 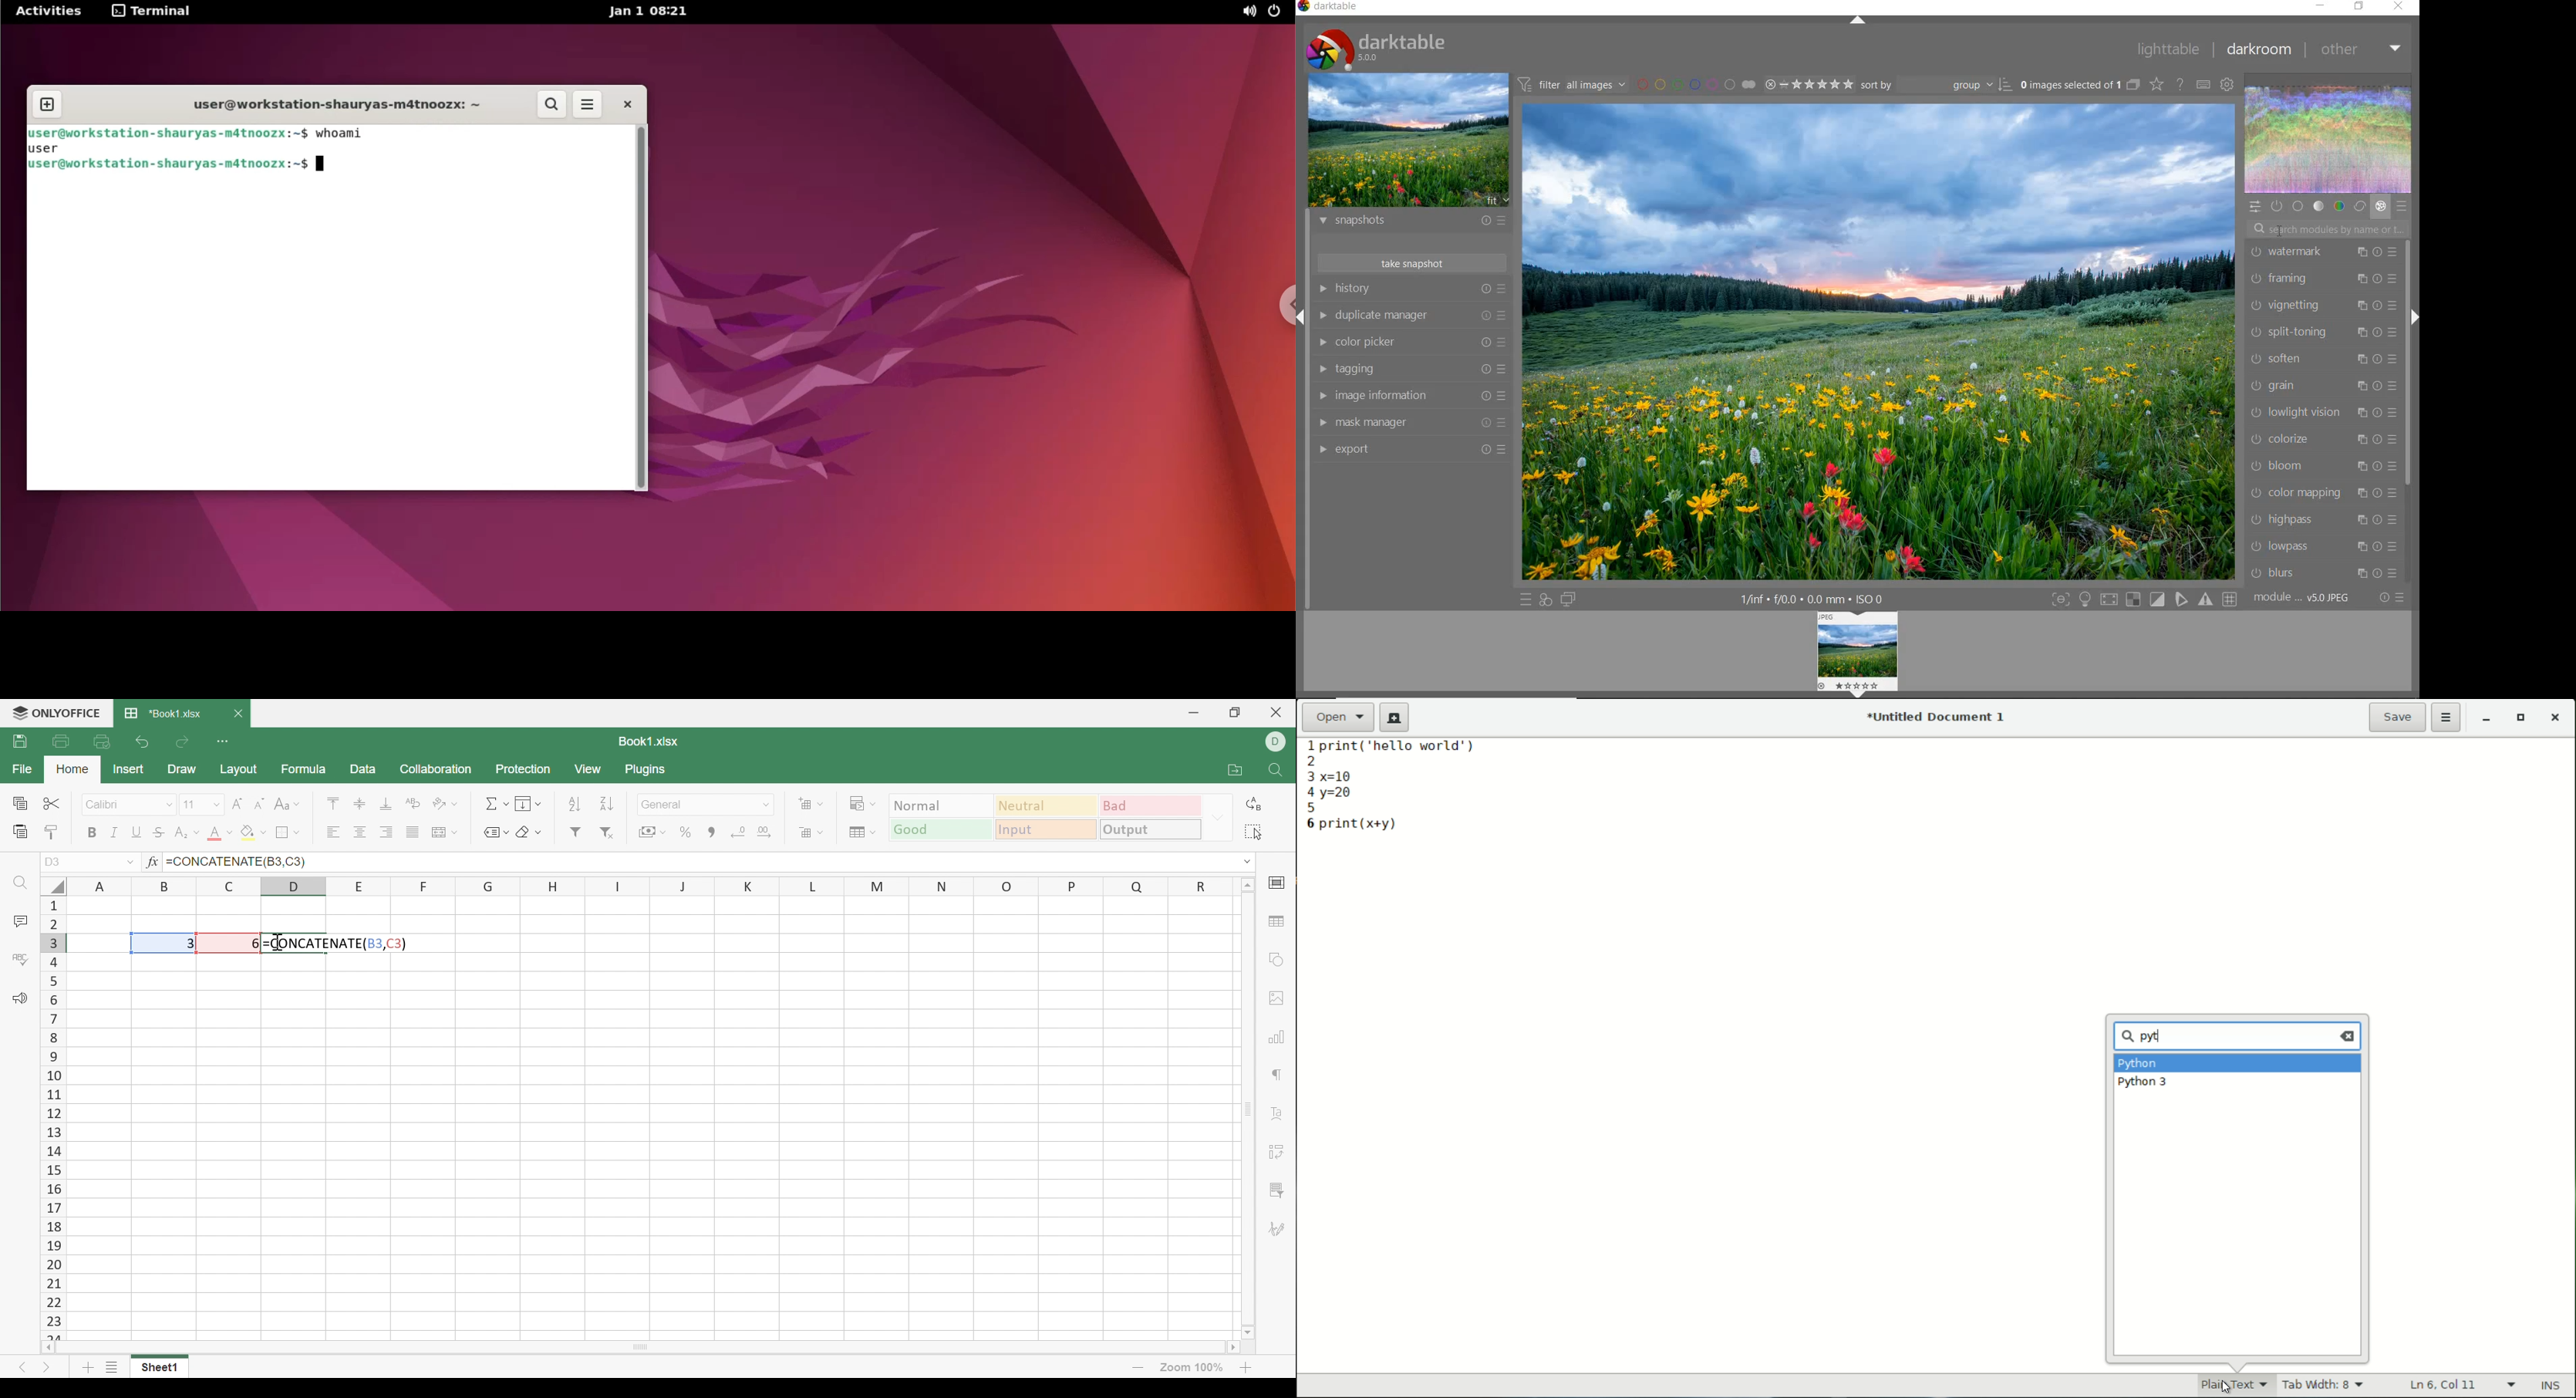 What do you see at coordinates (1571, 599) in the screenshot?
I see `display a second darkroom image below` at bounding box center [1571, 599].